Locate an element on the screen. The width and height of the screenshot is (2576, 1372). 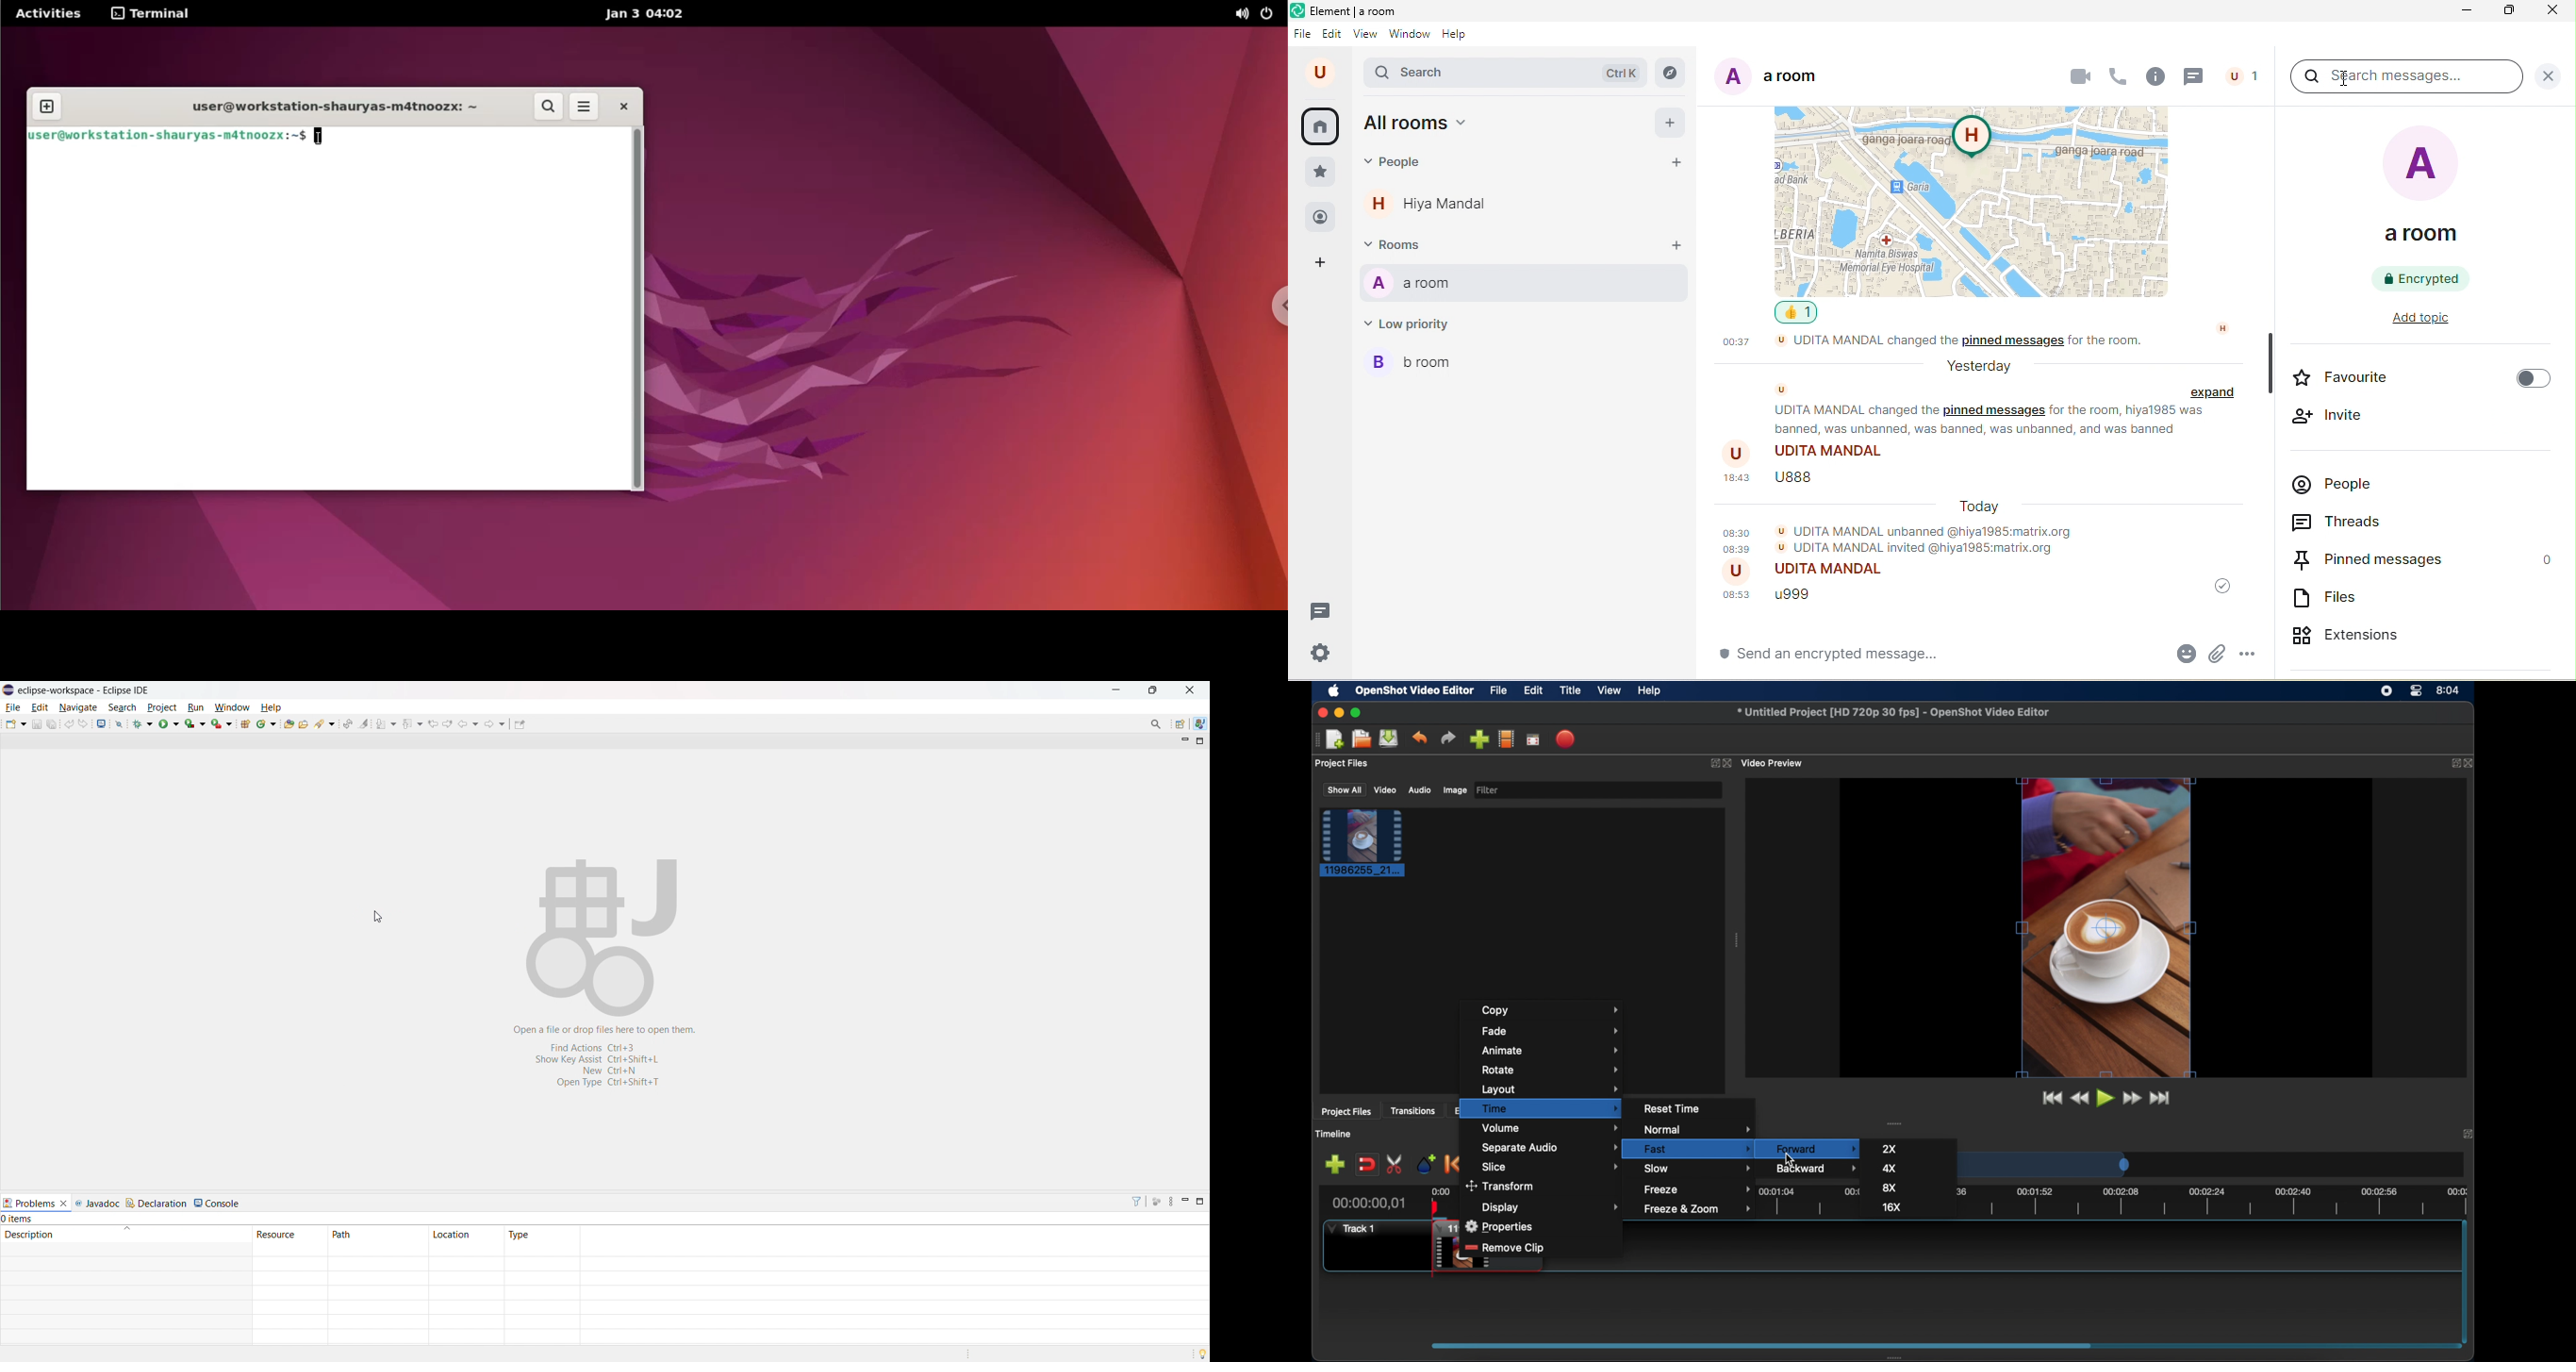
invite is located at coordinates (2331, 416).